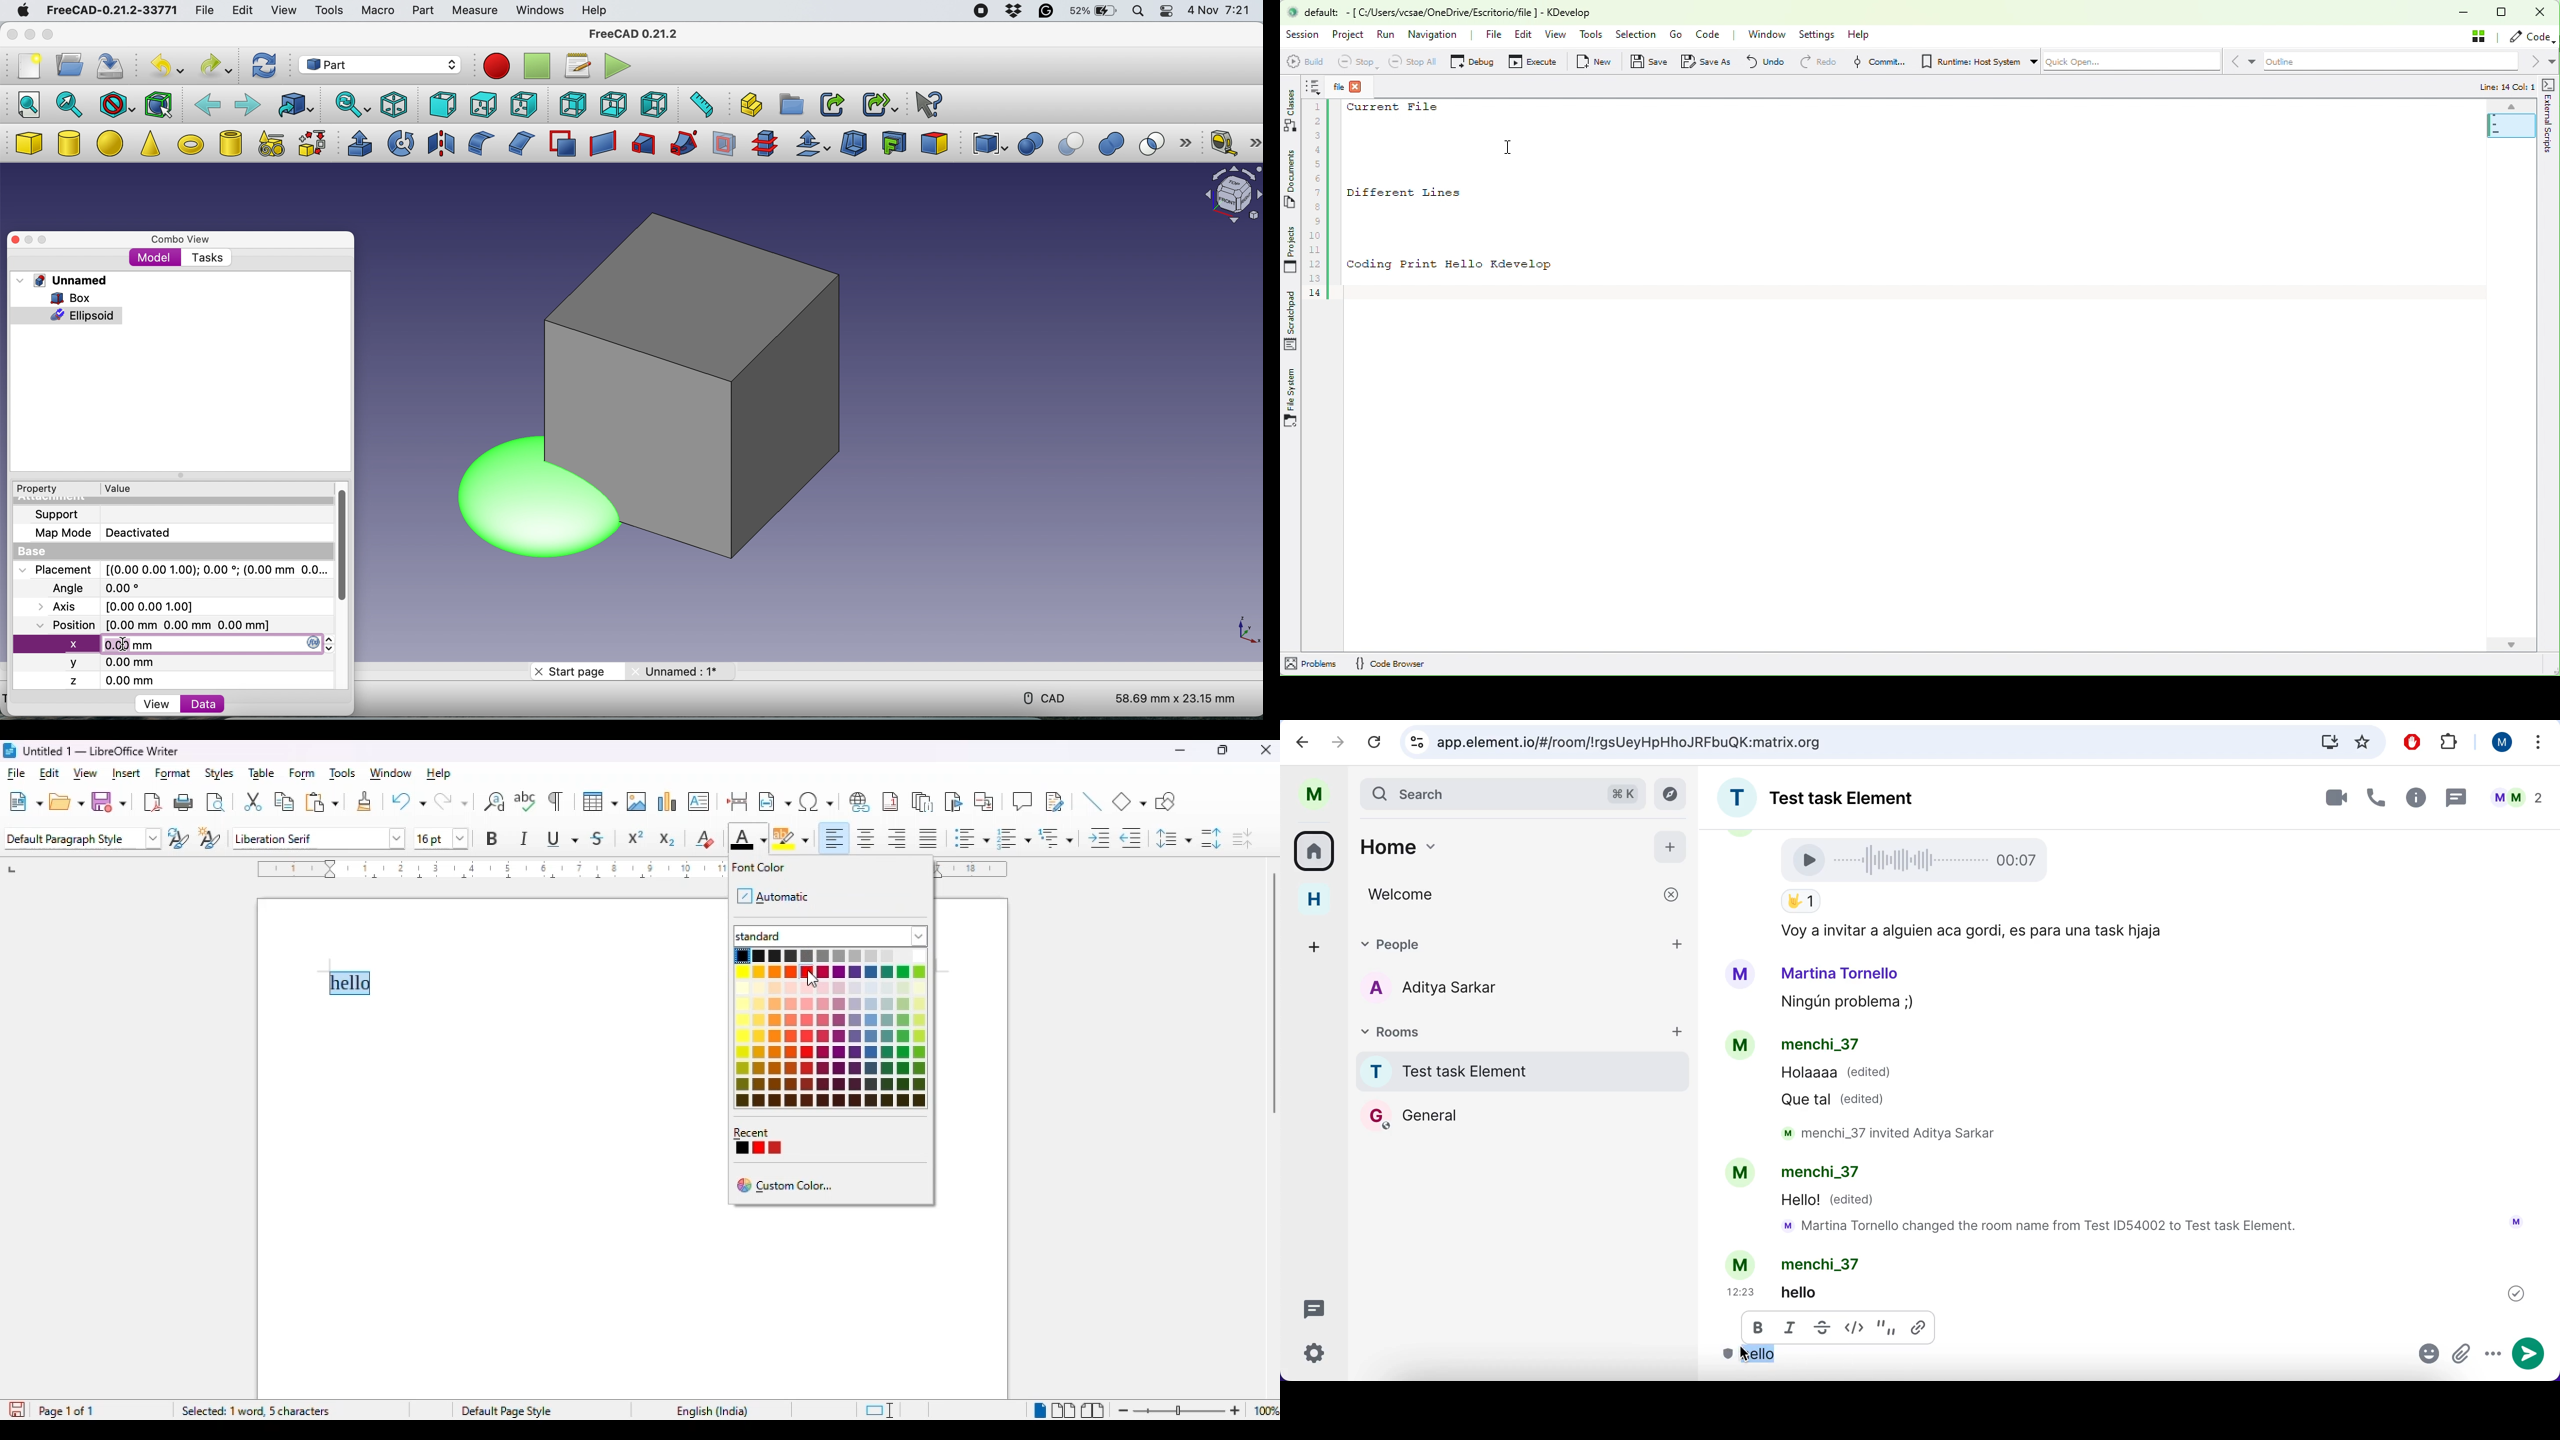 The width and height of the screenshot is (2576, 1456). I want to click on General rooms, so click(1523, 1115).